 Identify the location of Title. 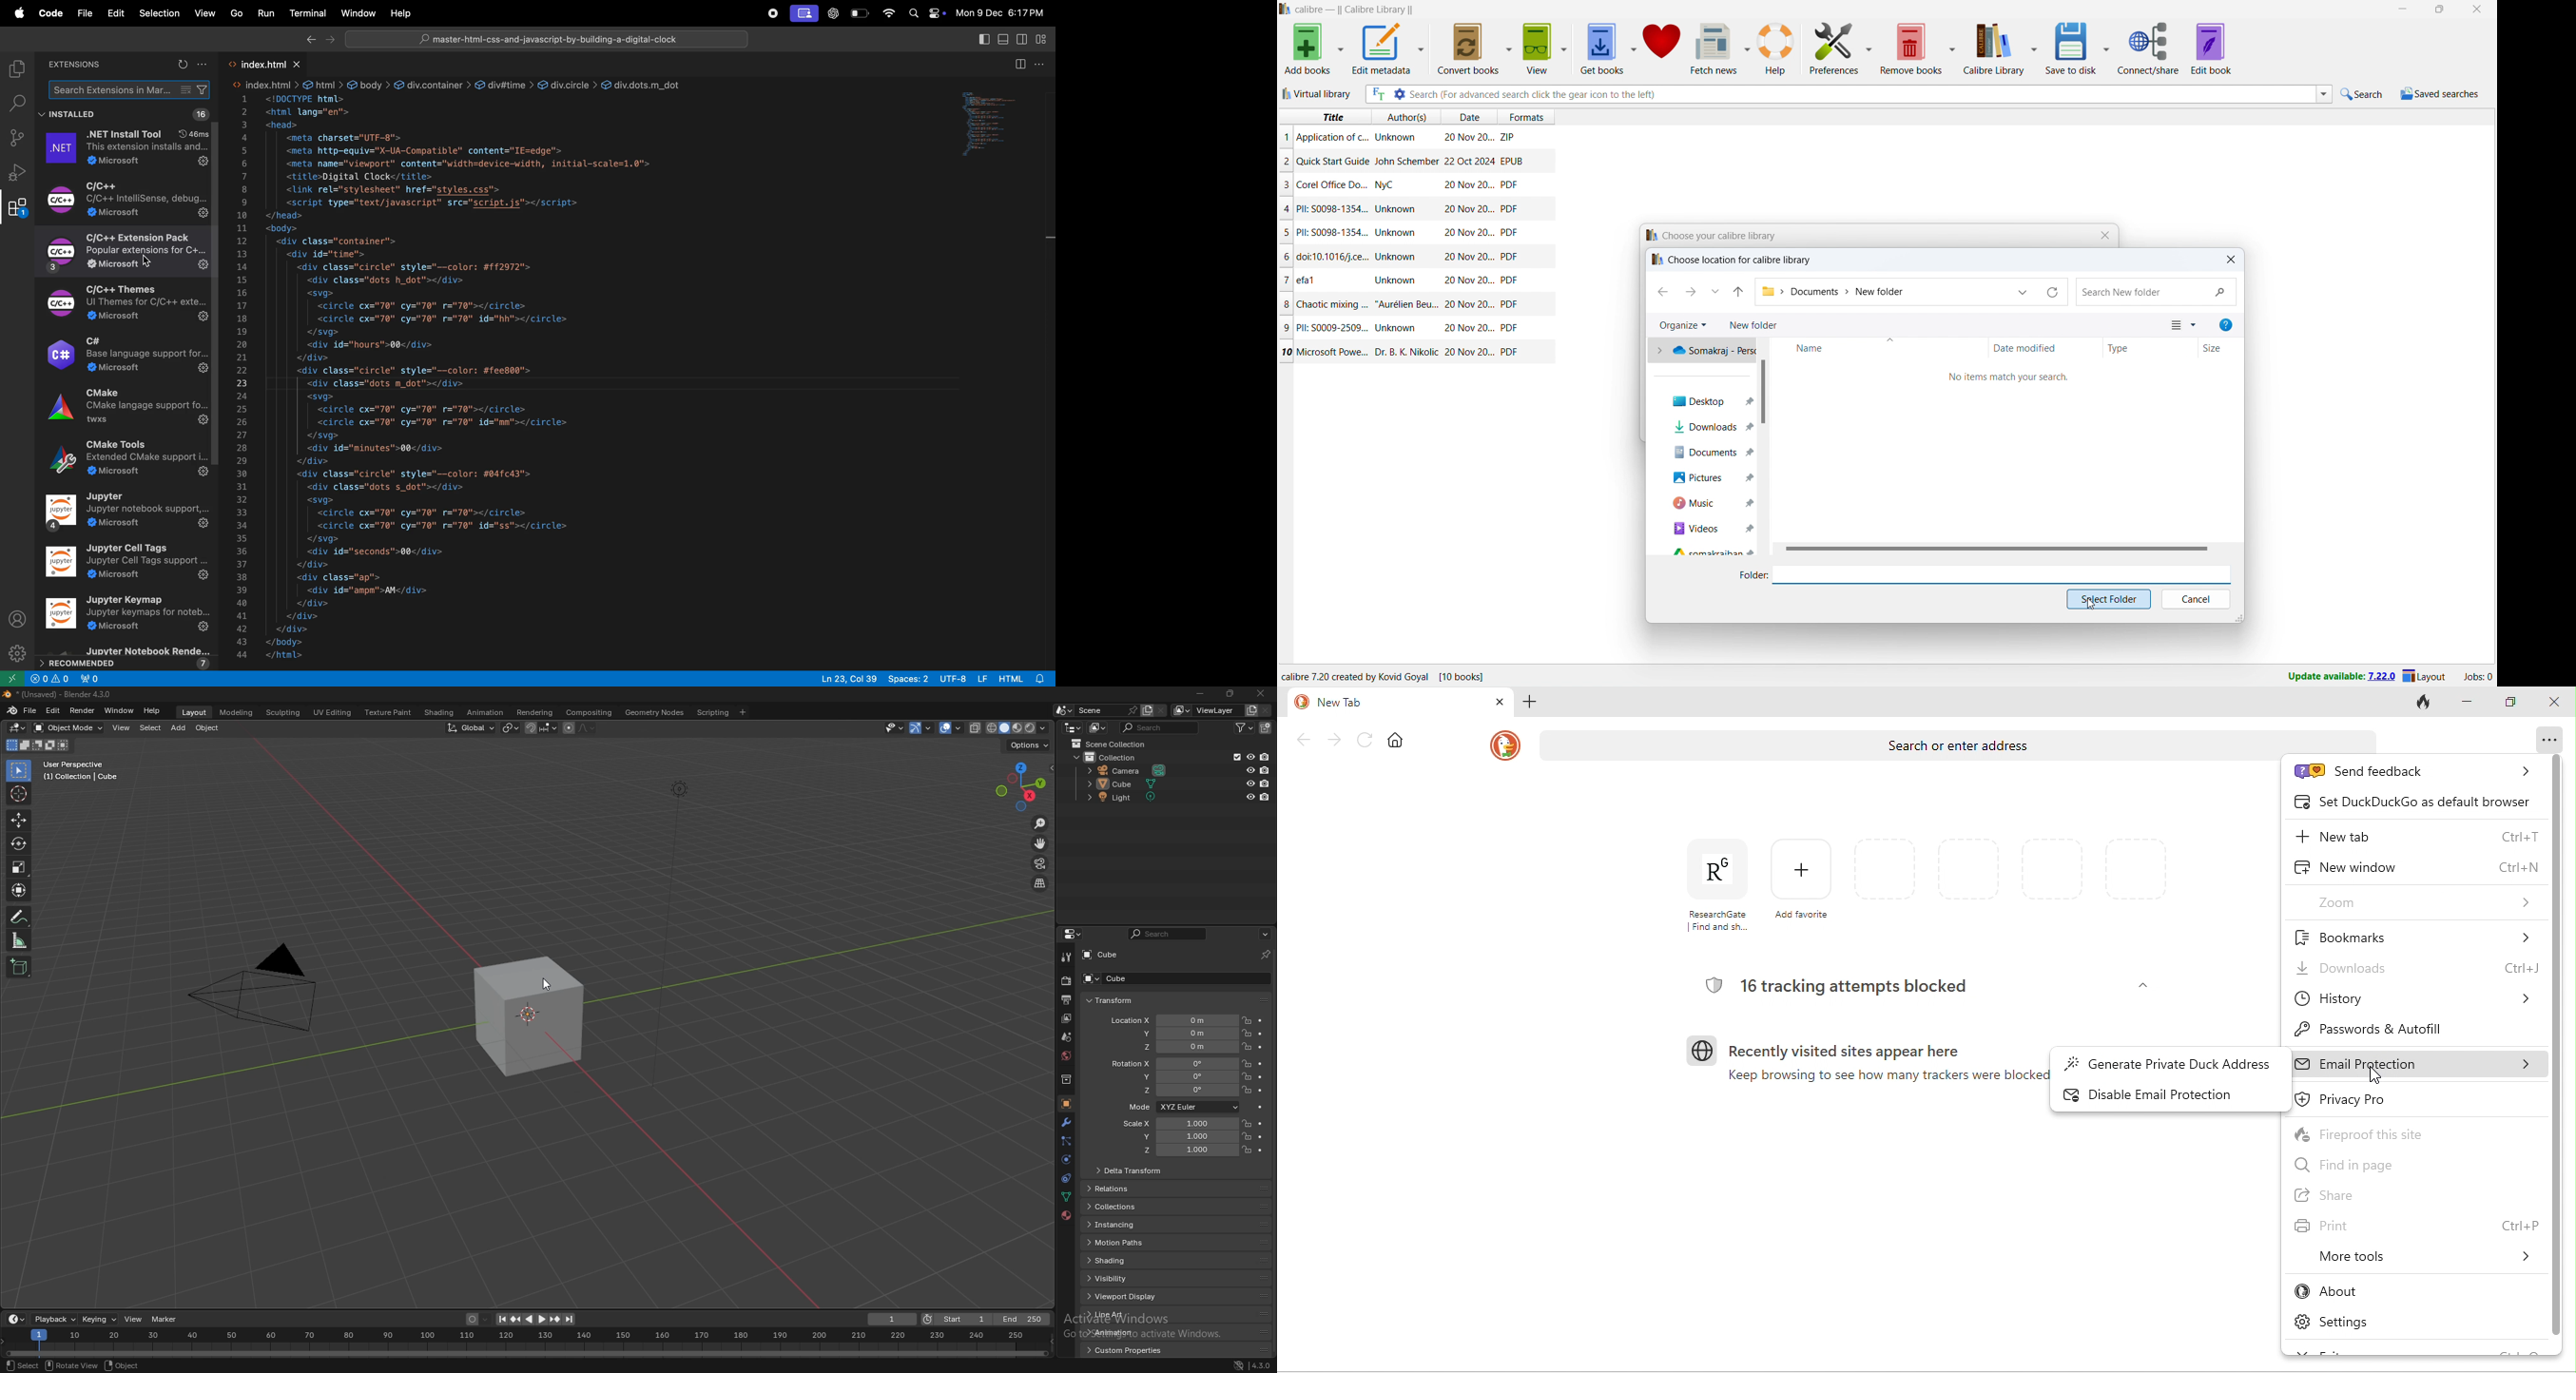
(1332, 303).